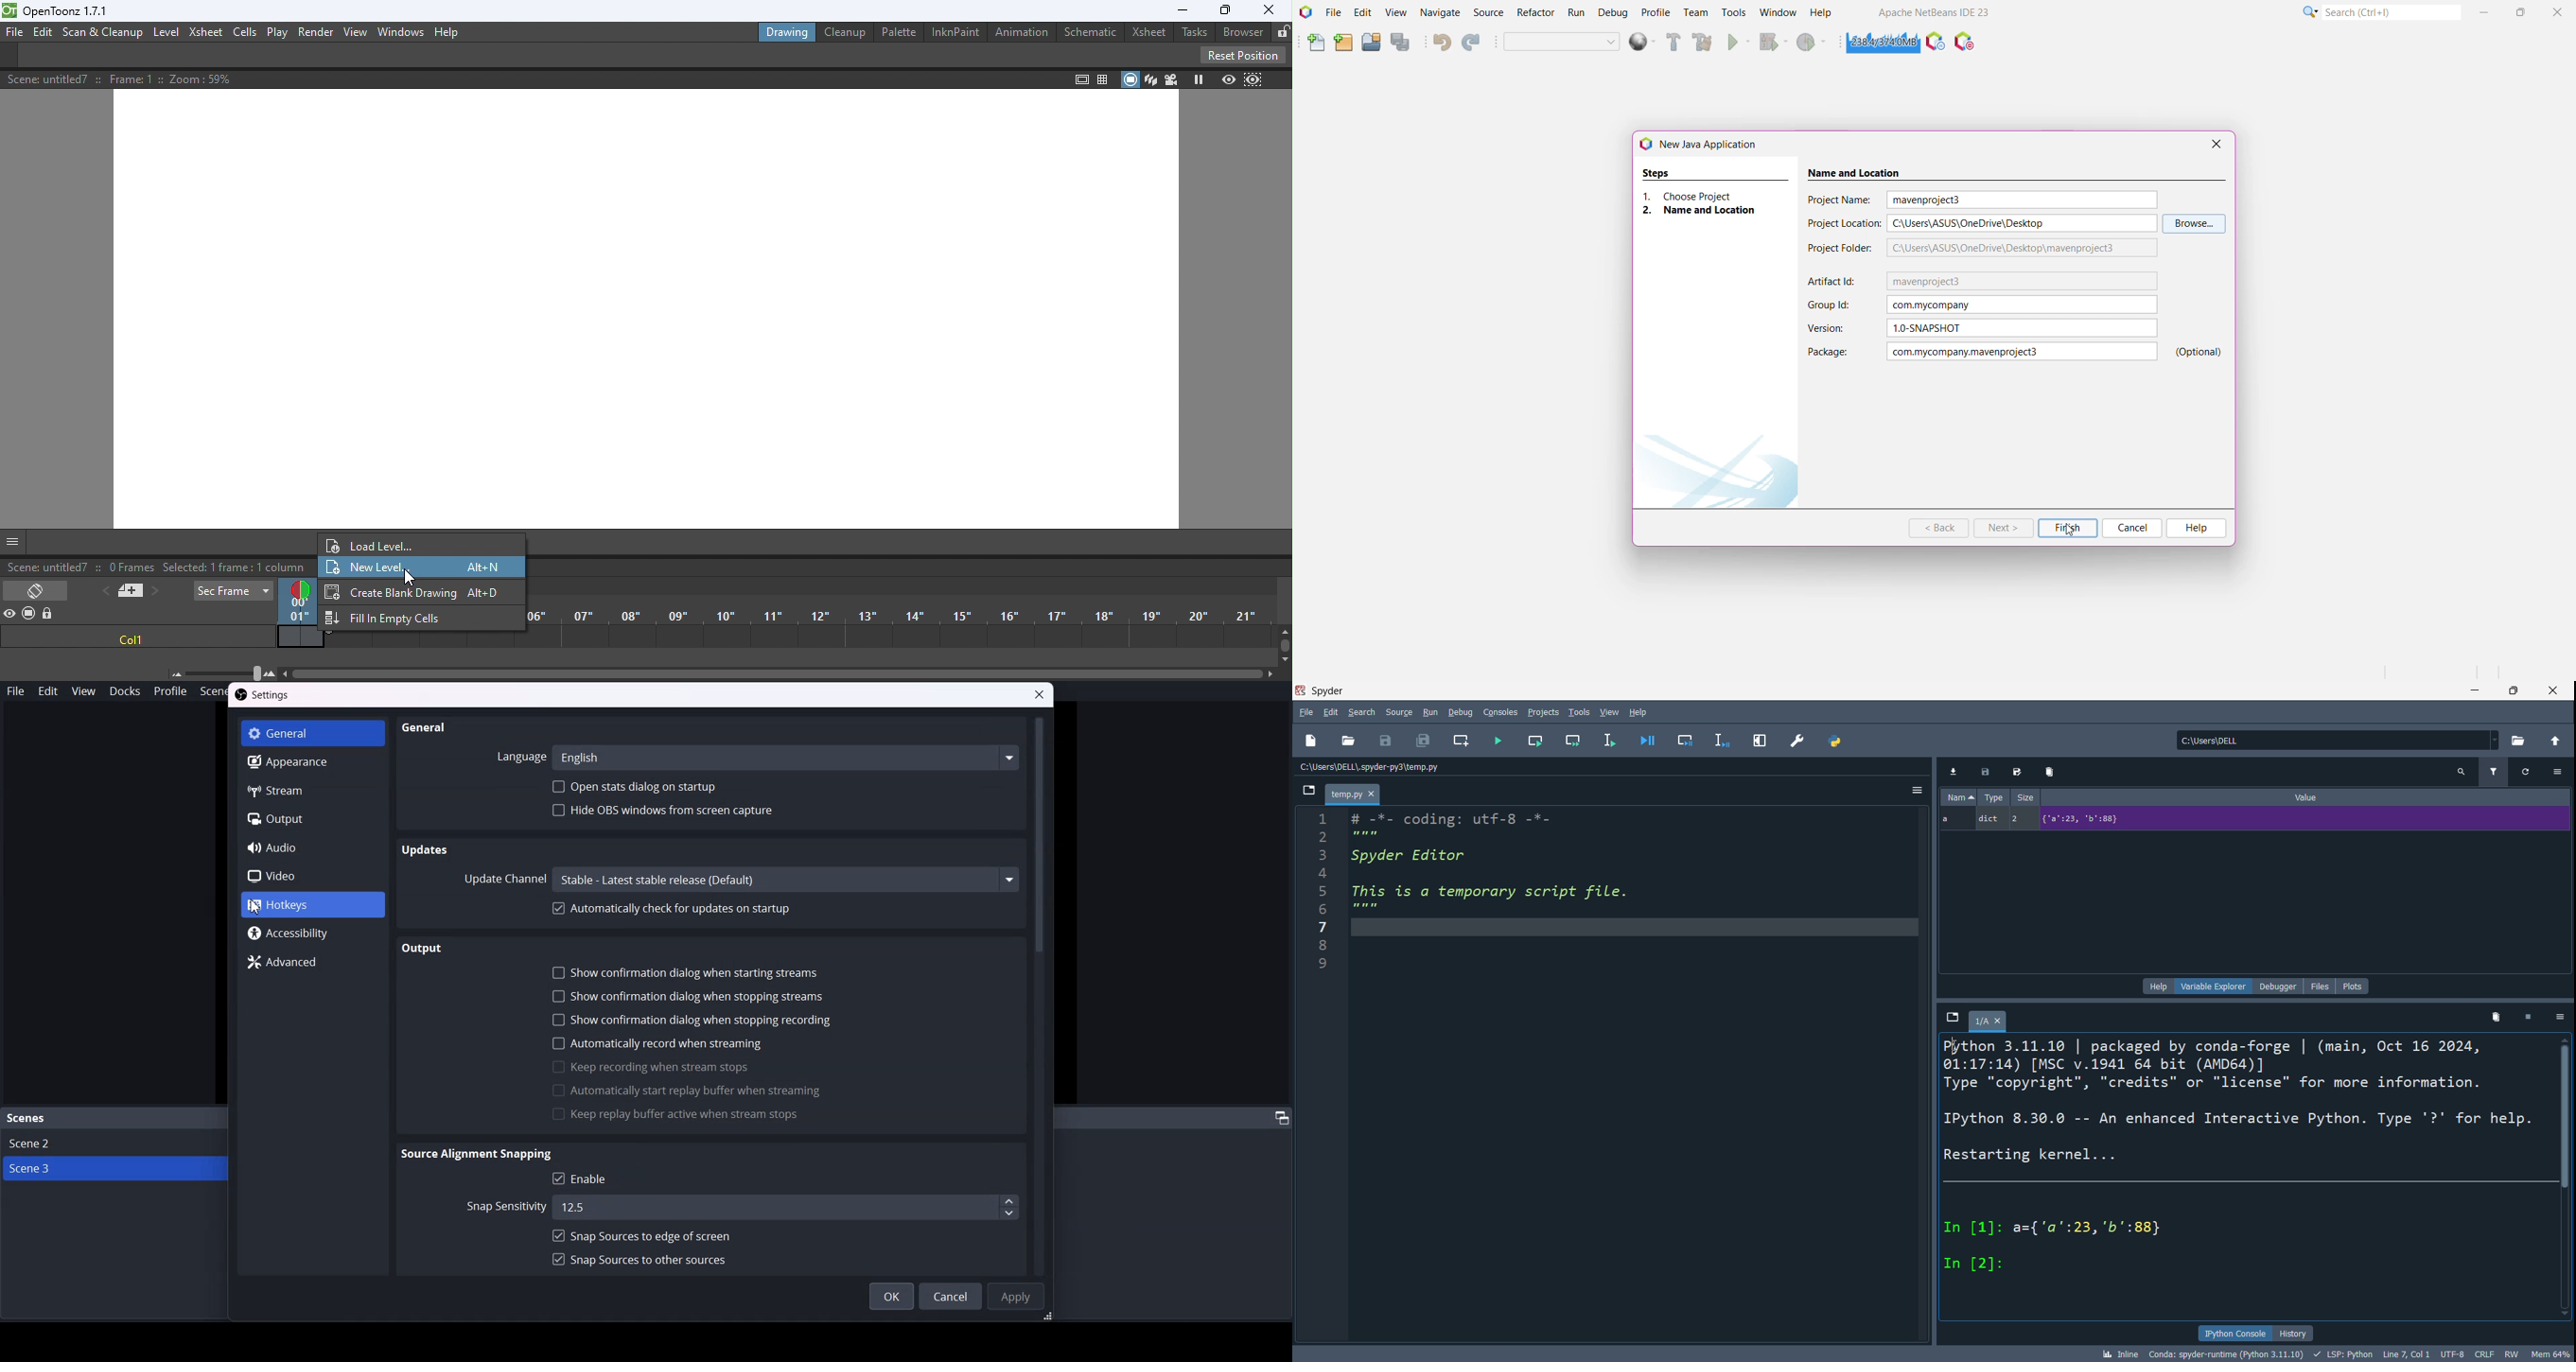 The image size is (2576, 1372). What do you see at coordinates (2354, 986) in the screenshot?
I see `plots` at bounding box center [2354, 986].